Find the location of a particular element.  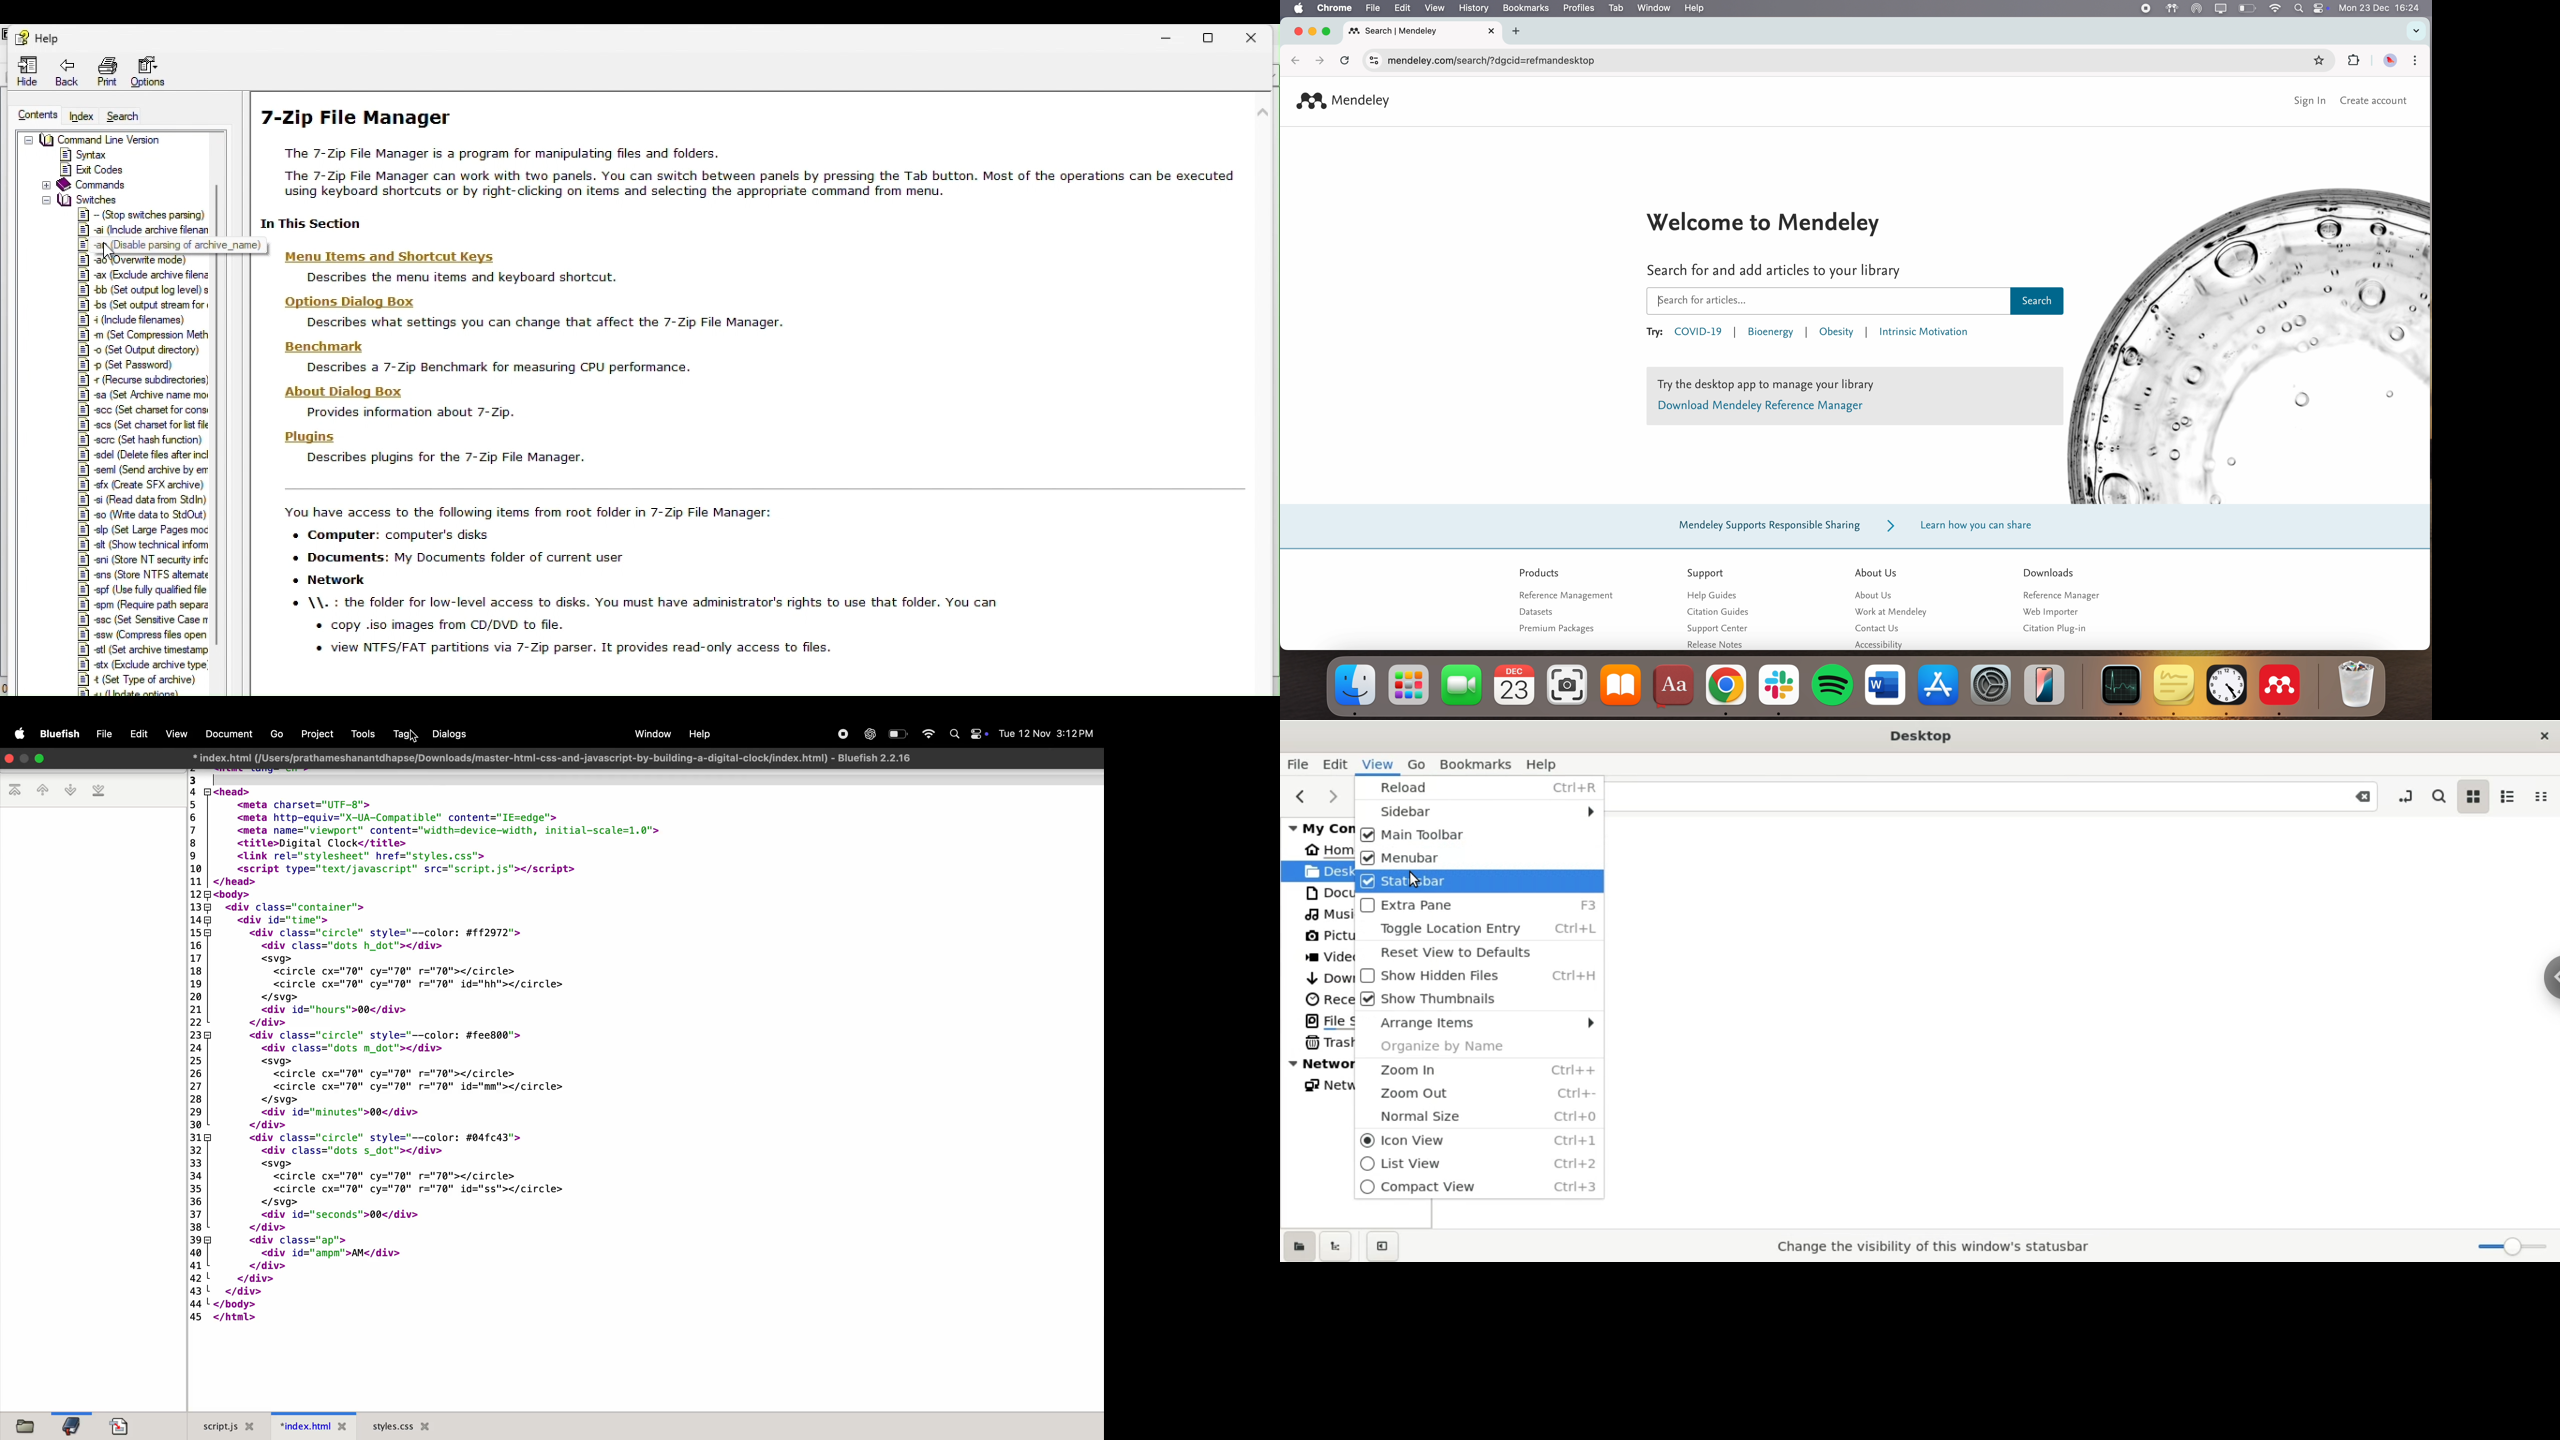

Describes what settings you can change that affect the 7-Zip File Manager. is located at coordinates (539, 323).